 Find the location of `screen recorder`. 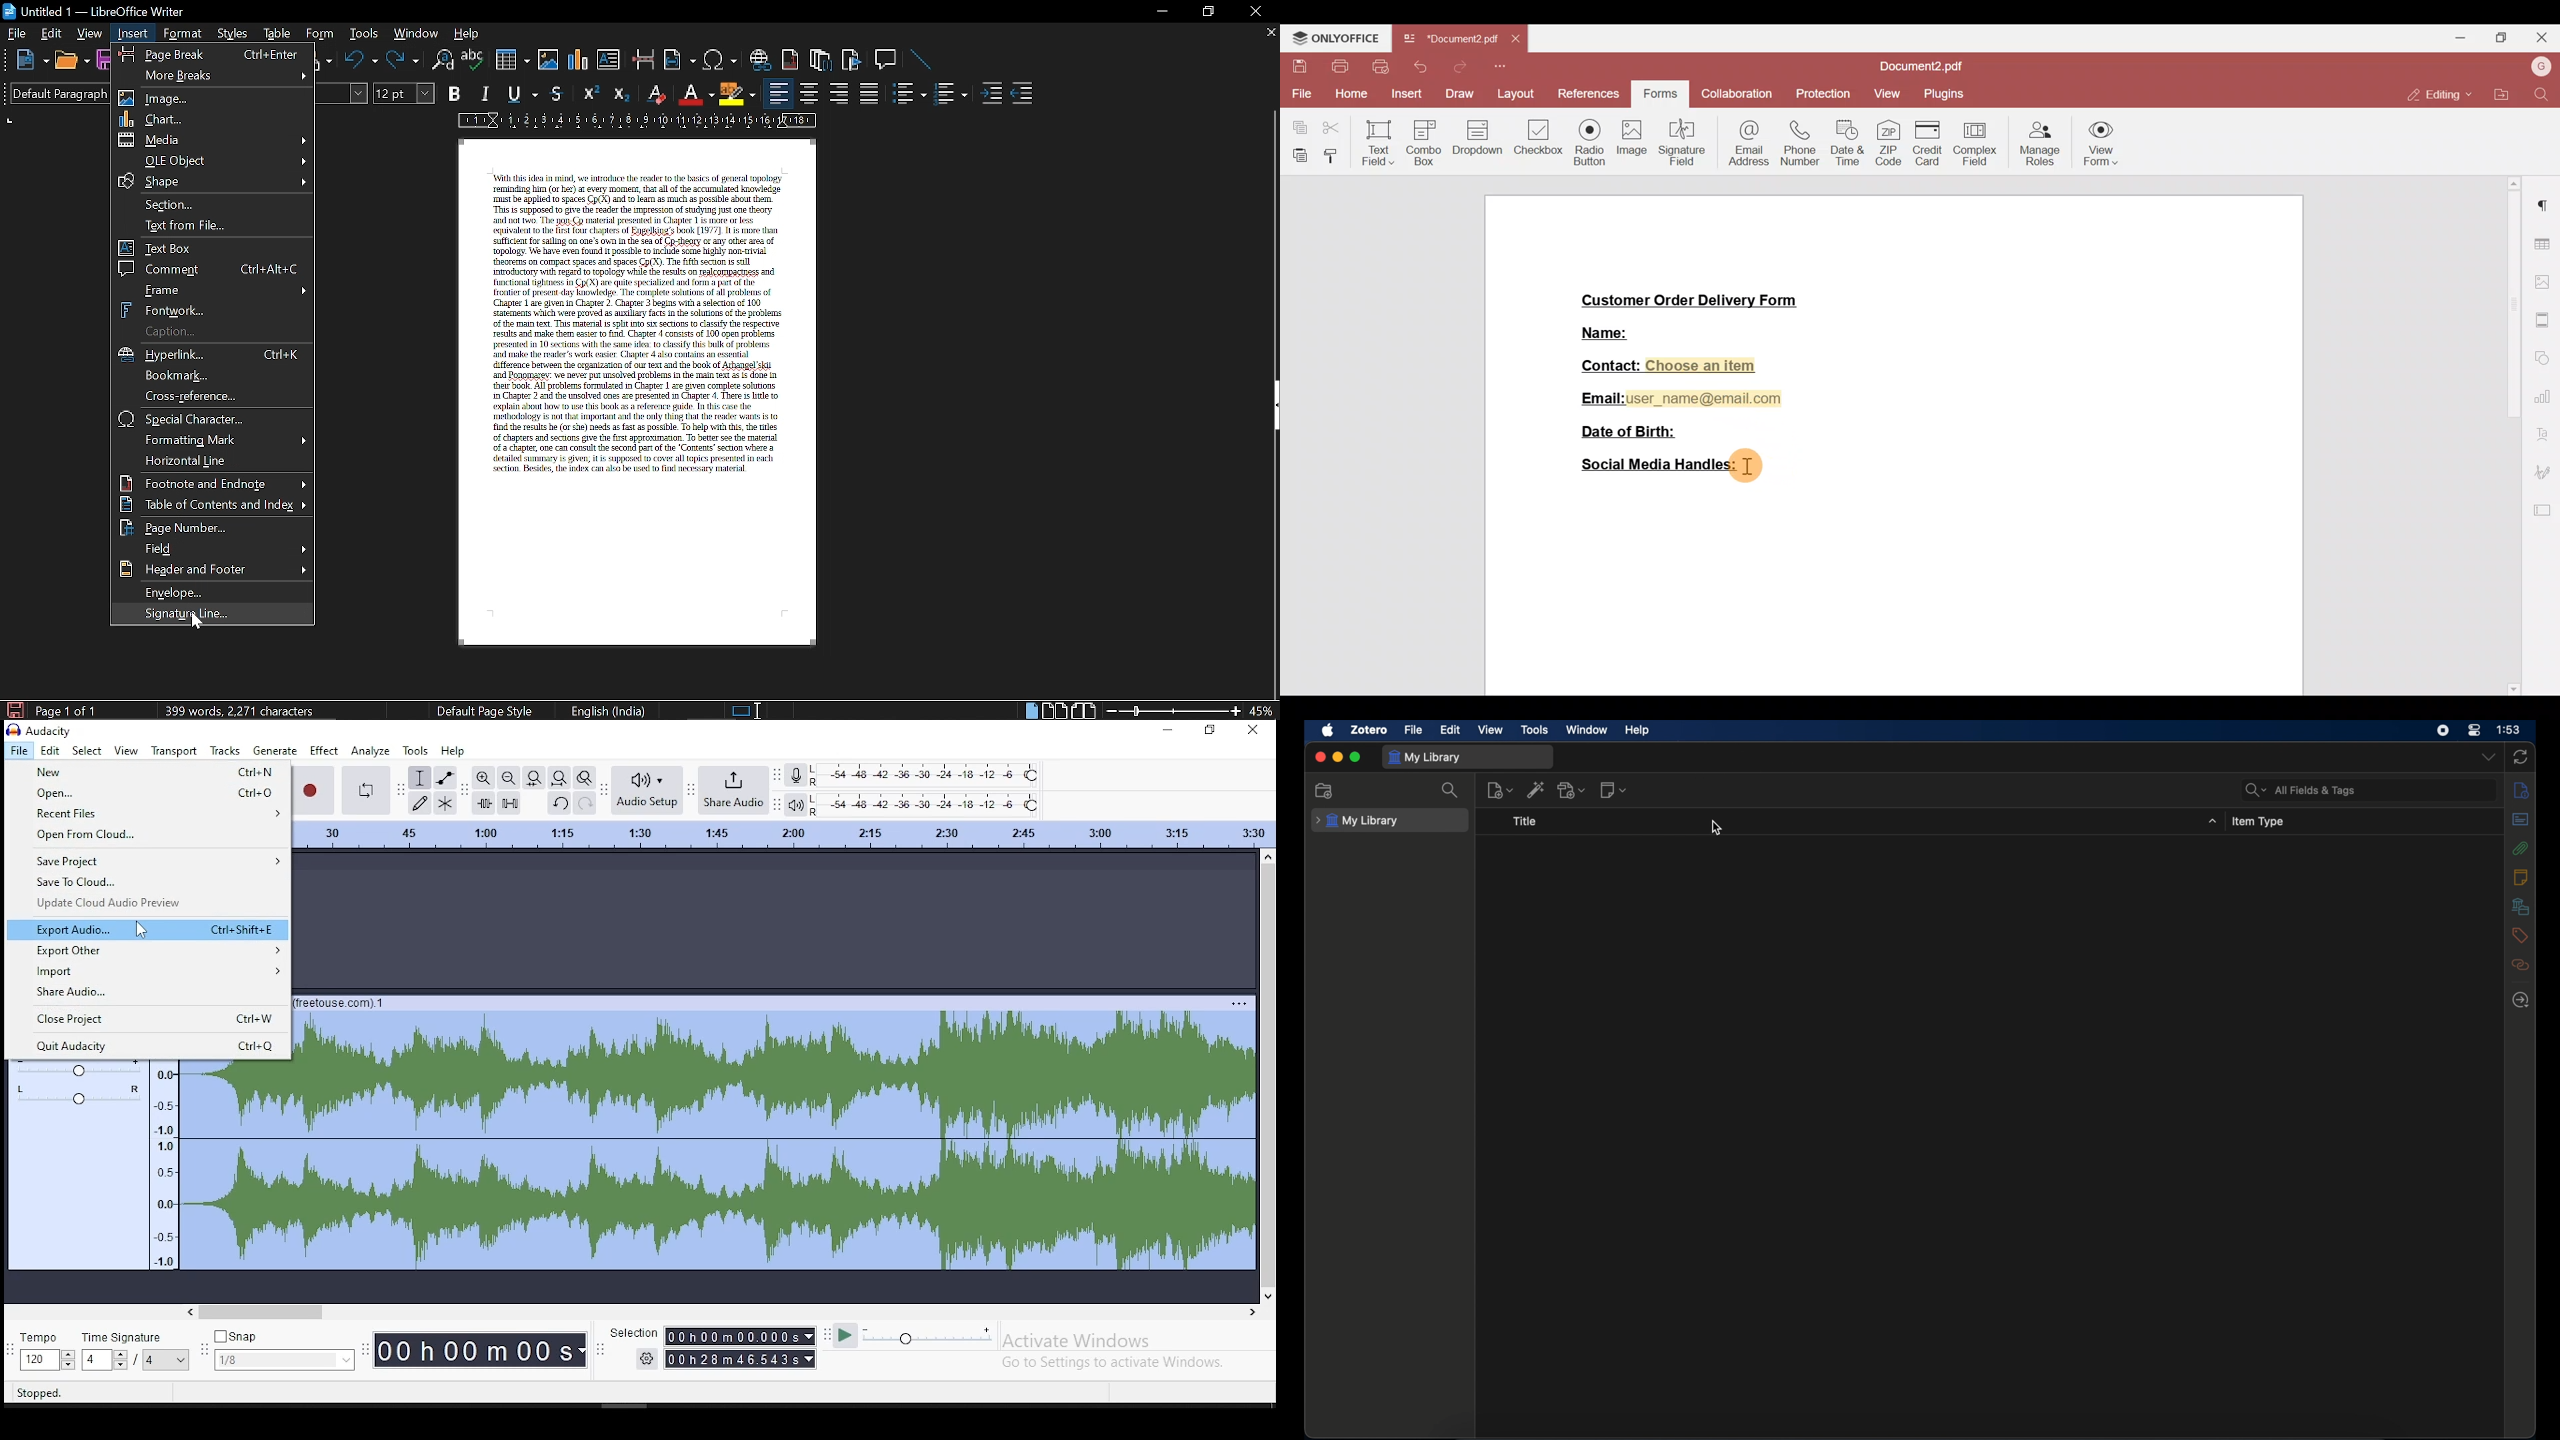

screen recorder is located at coordinates (2443, 730).